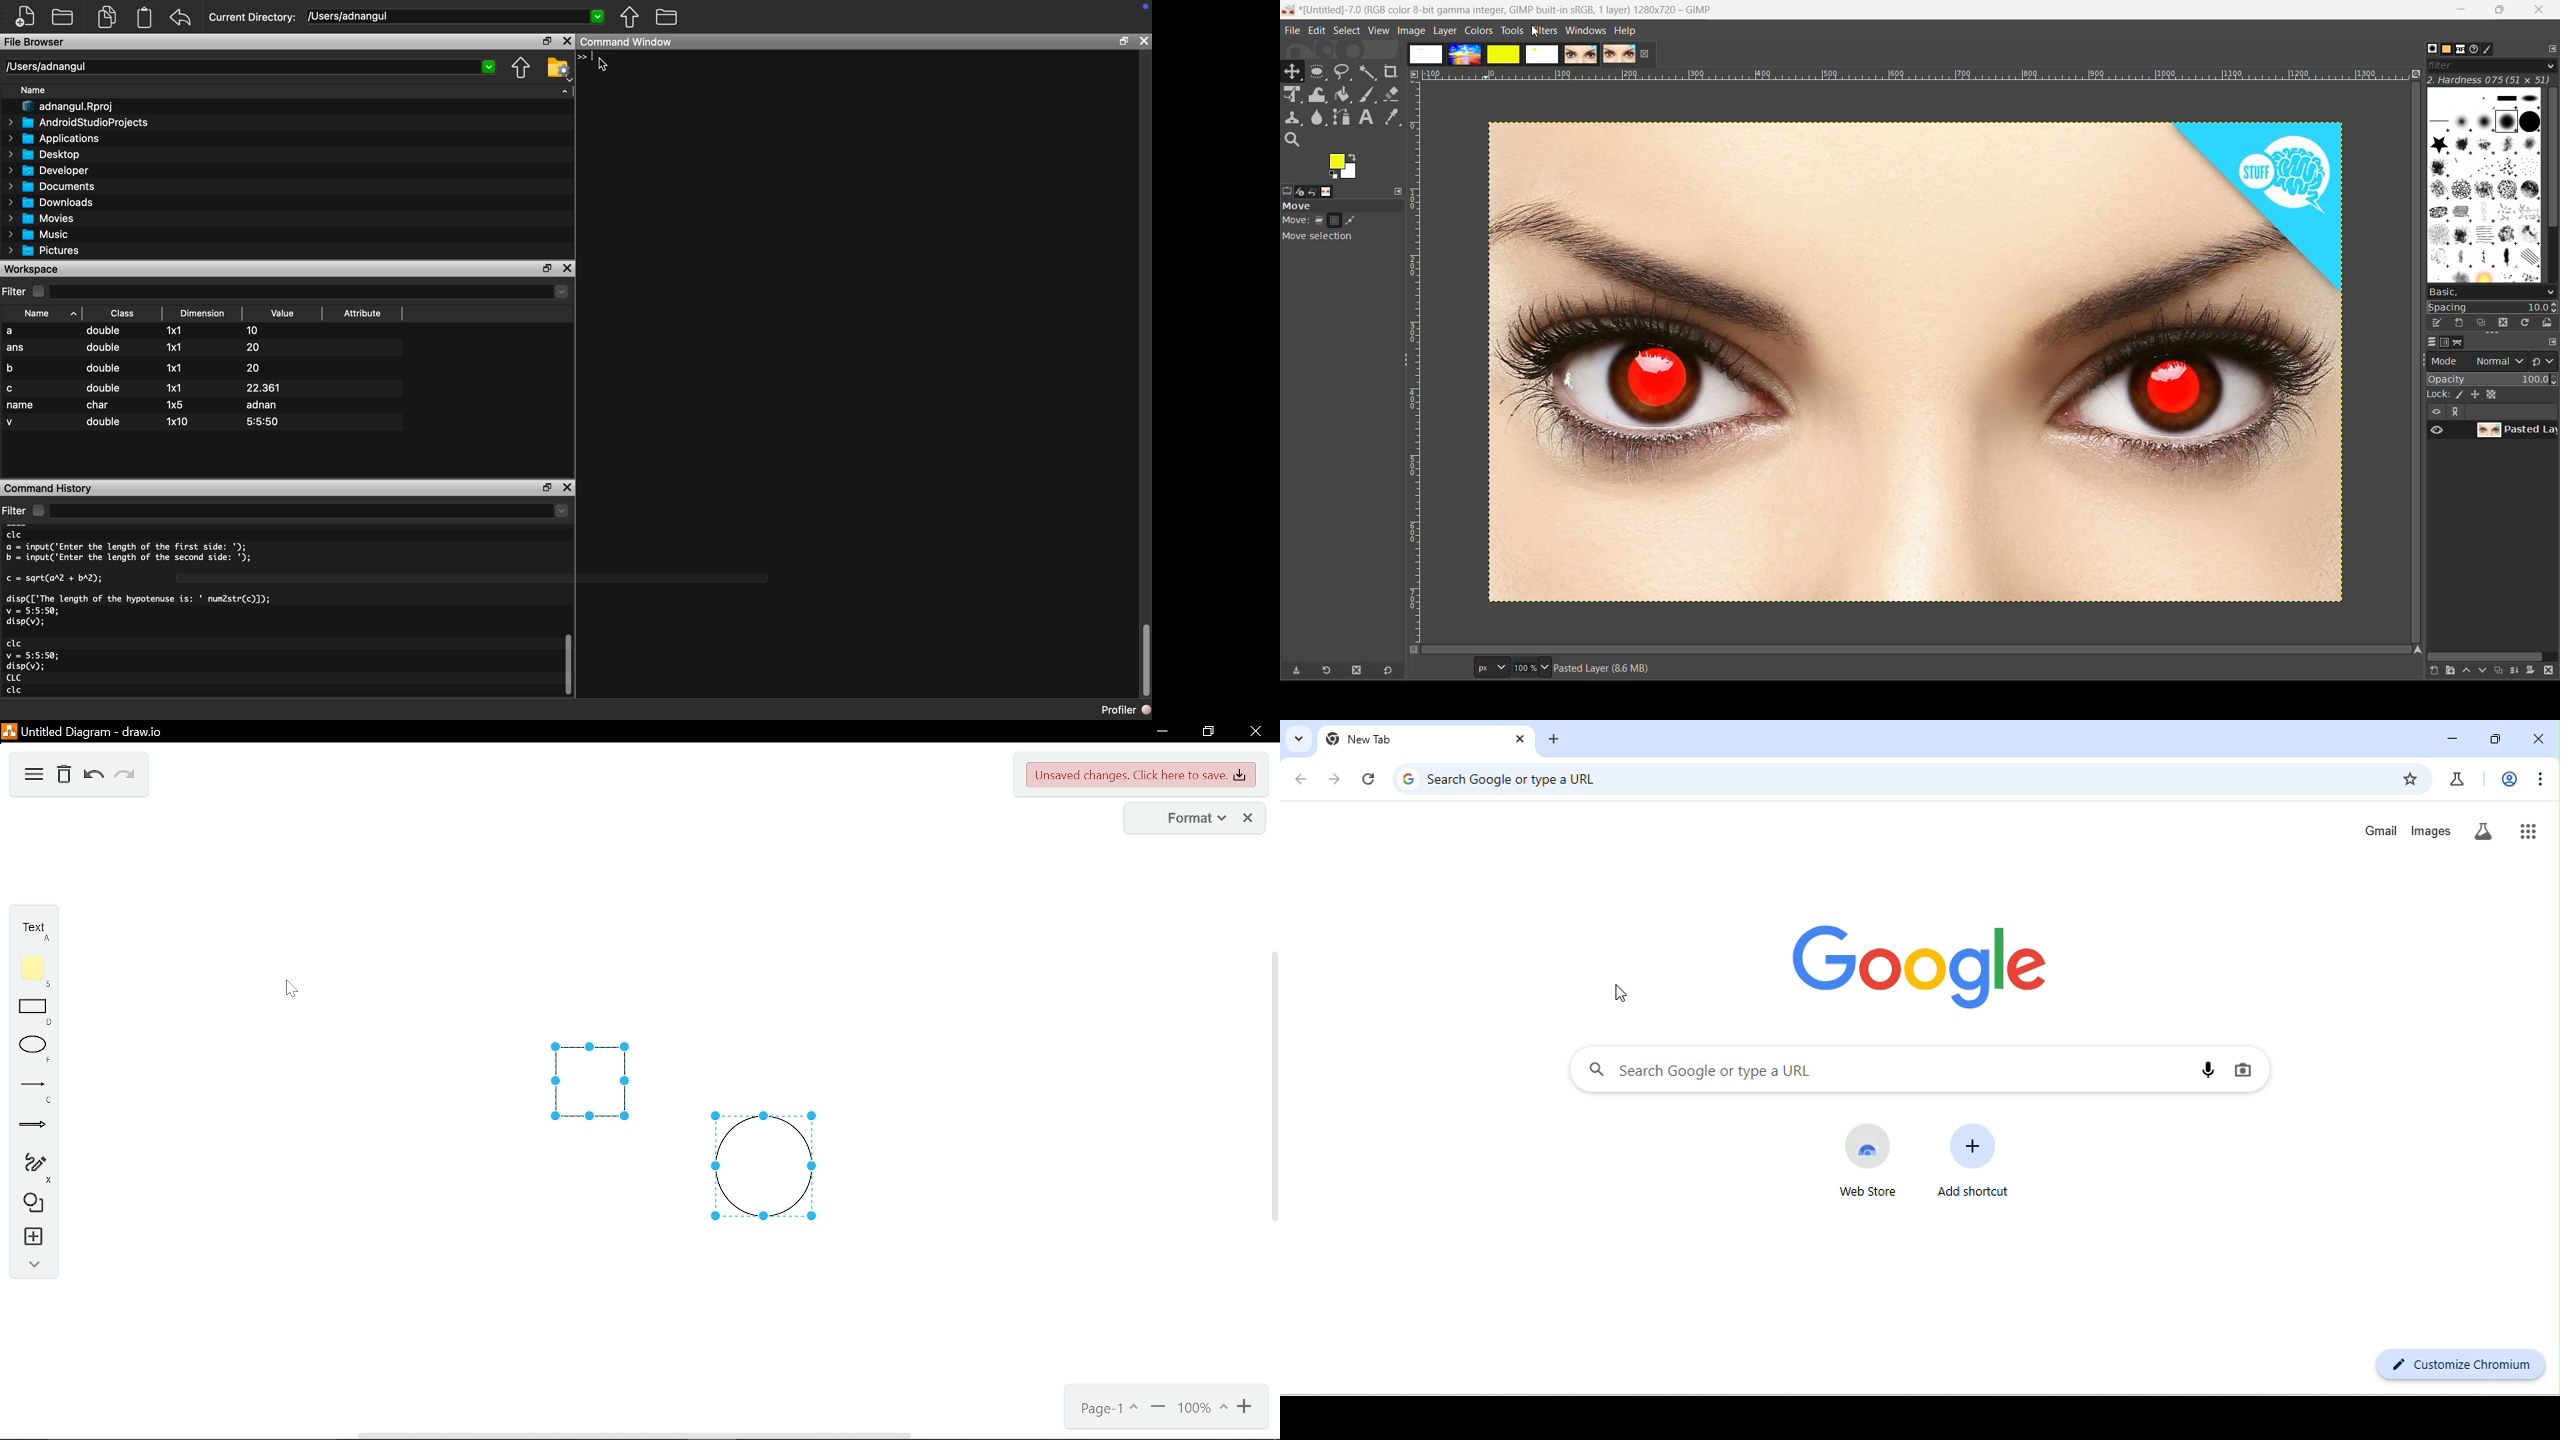 Image resolution: width=2576 pixels, height=1456 pixels. I want to click on freehand, so click(27, 1168).